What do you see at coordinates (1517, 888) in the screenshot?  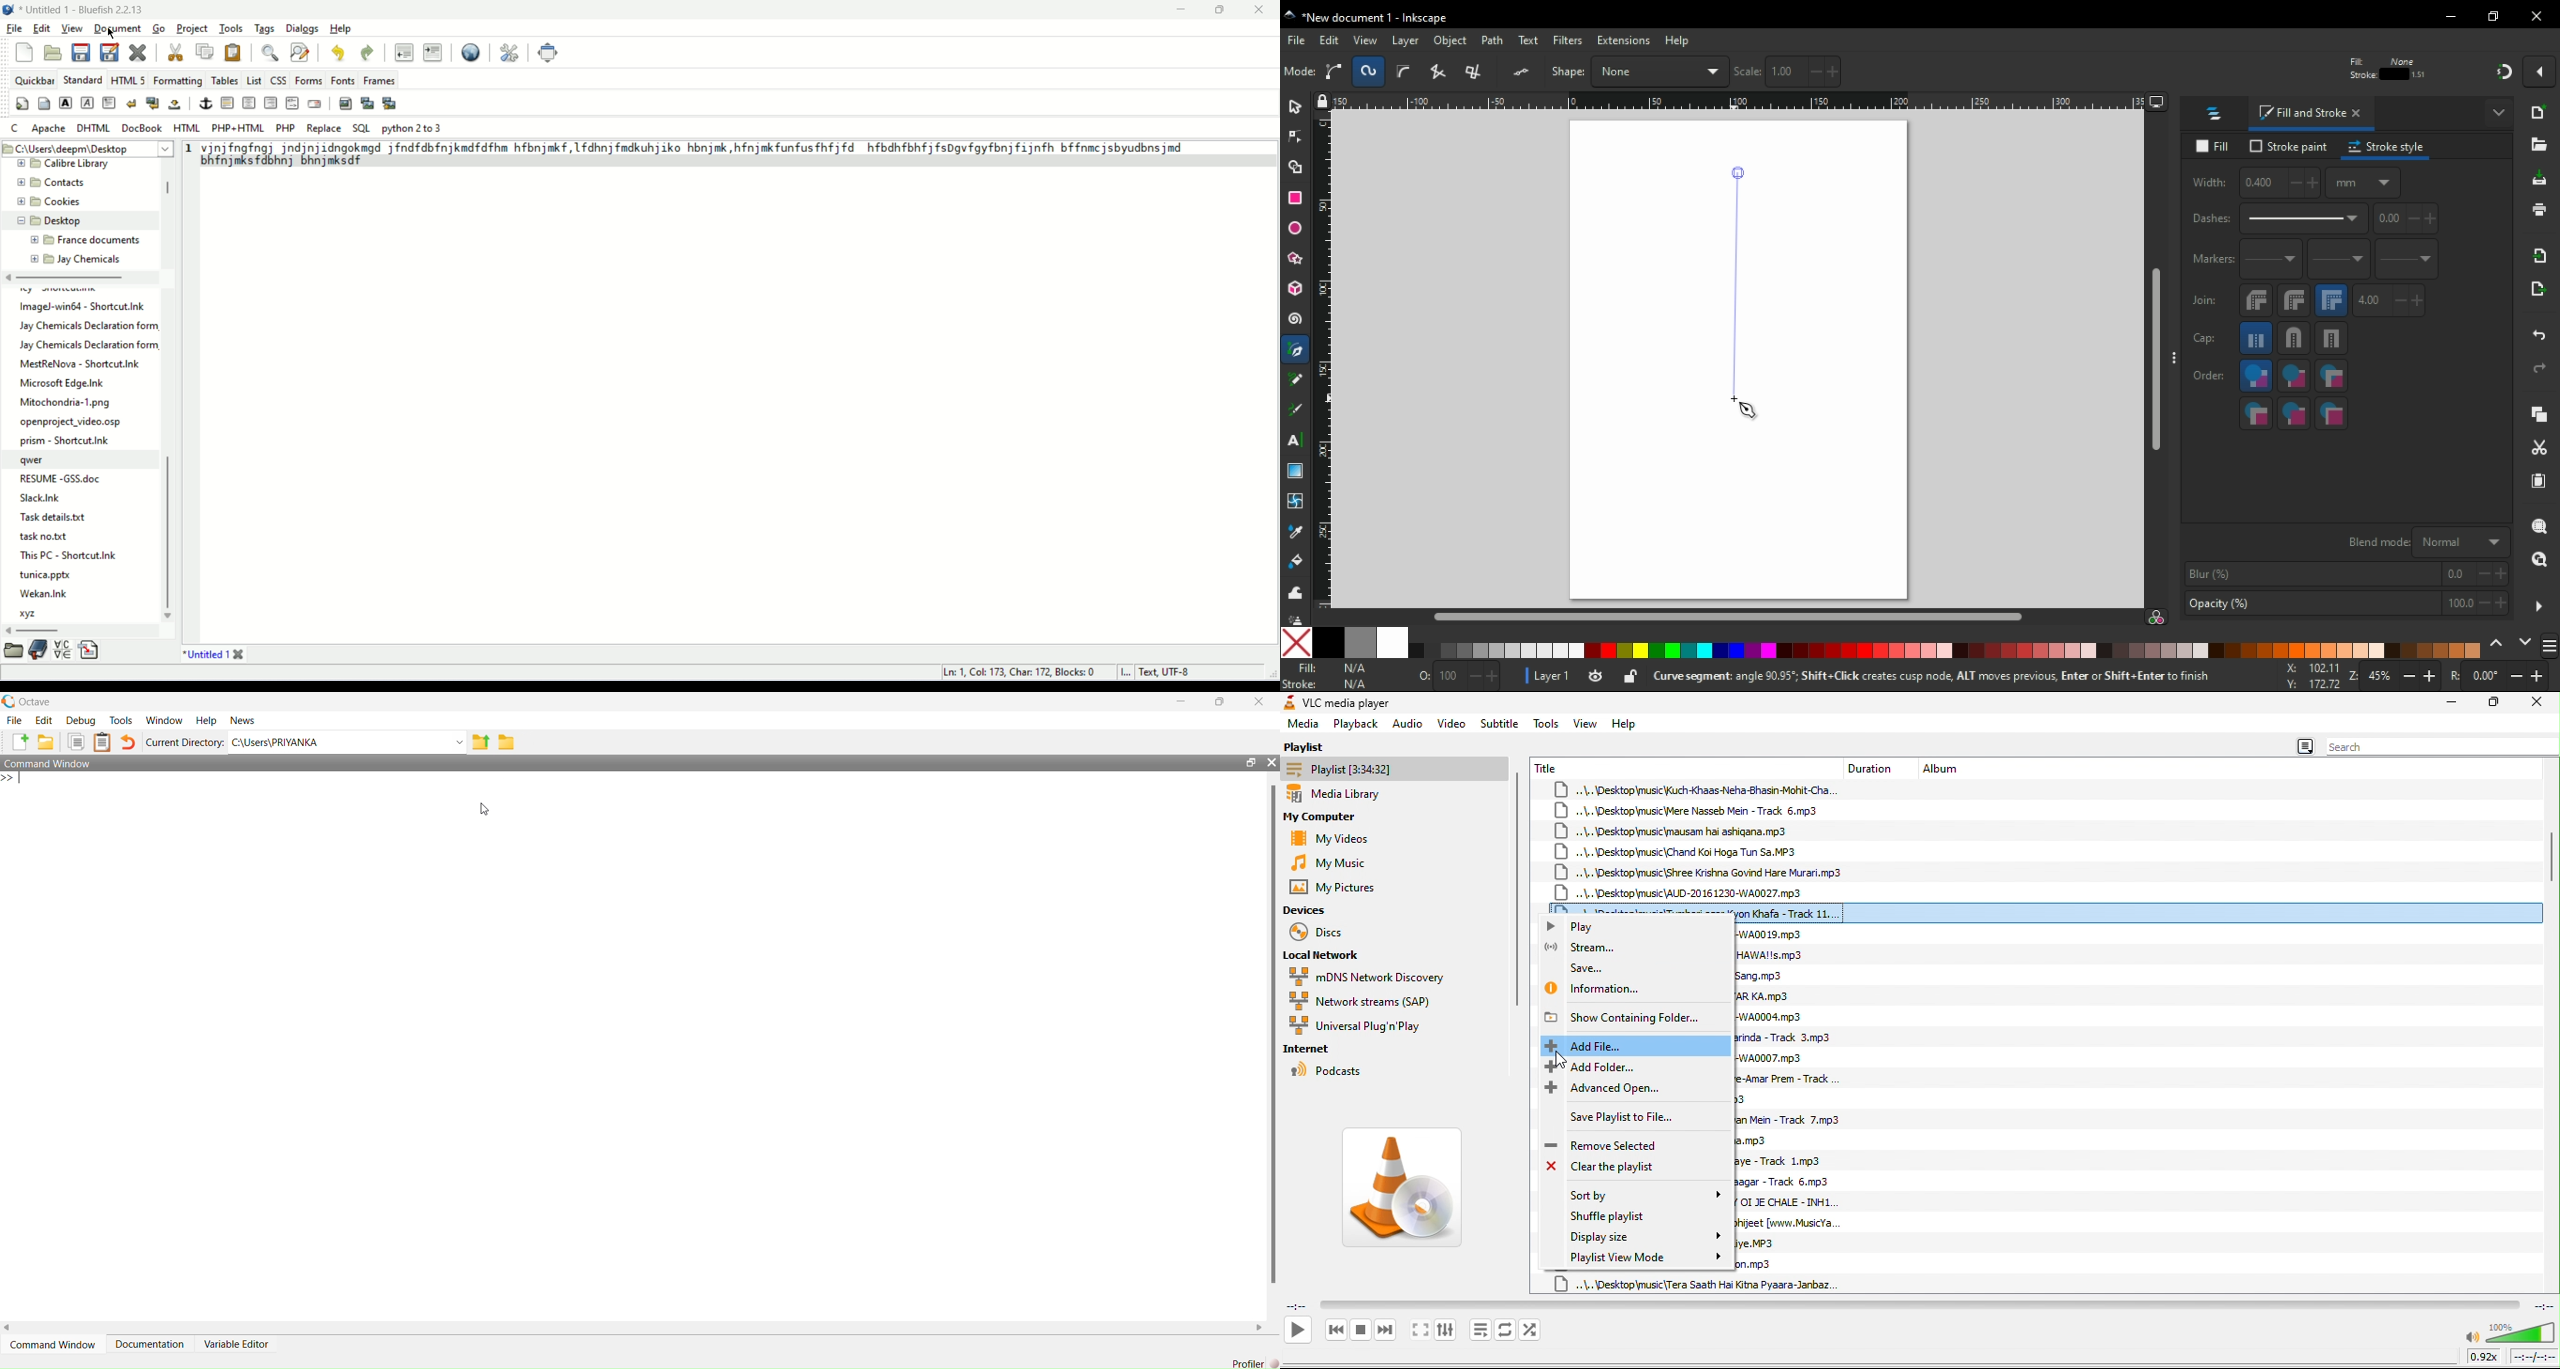 I see `vertical scroll bar` at bounding box center [1517, 888].